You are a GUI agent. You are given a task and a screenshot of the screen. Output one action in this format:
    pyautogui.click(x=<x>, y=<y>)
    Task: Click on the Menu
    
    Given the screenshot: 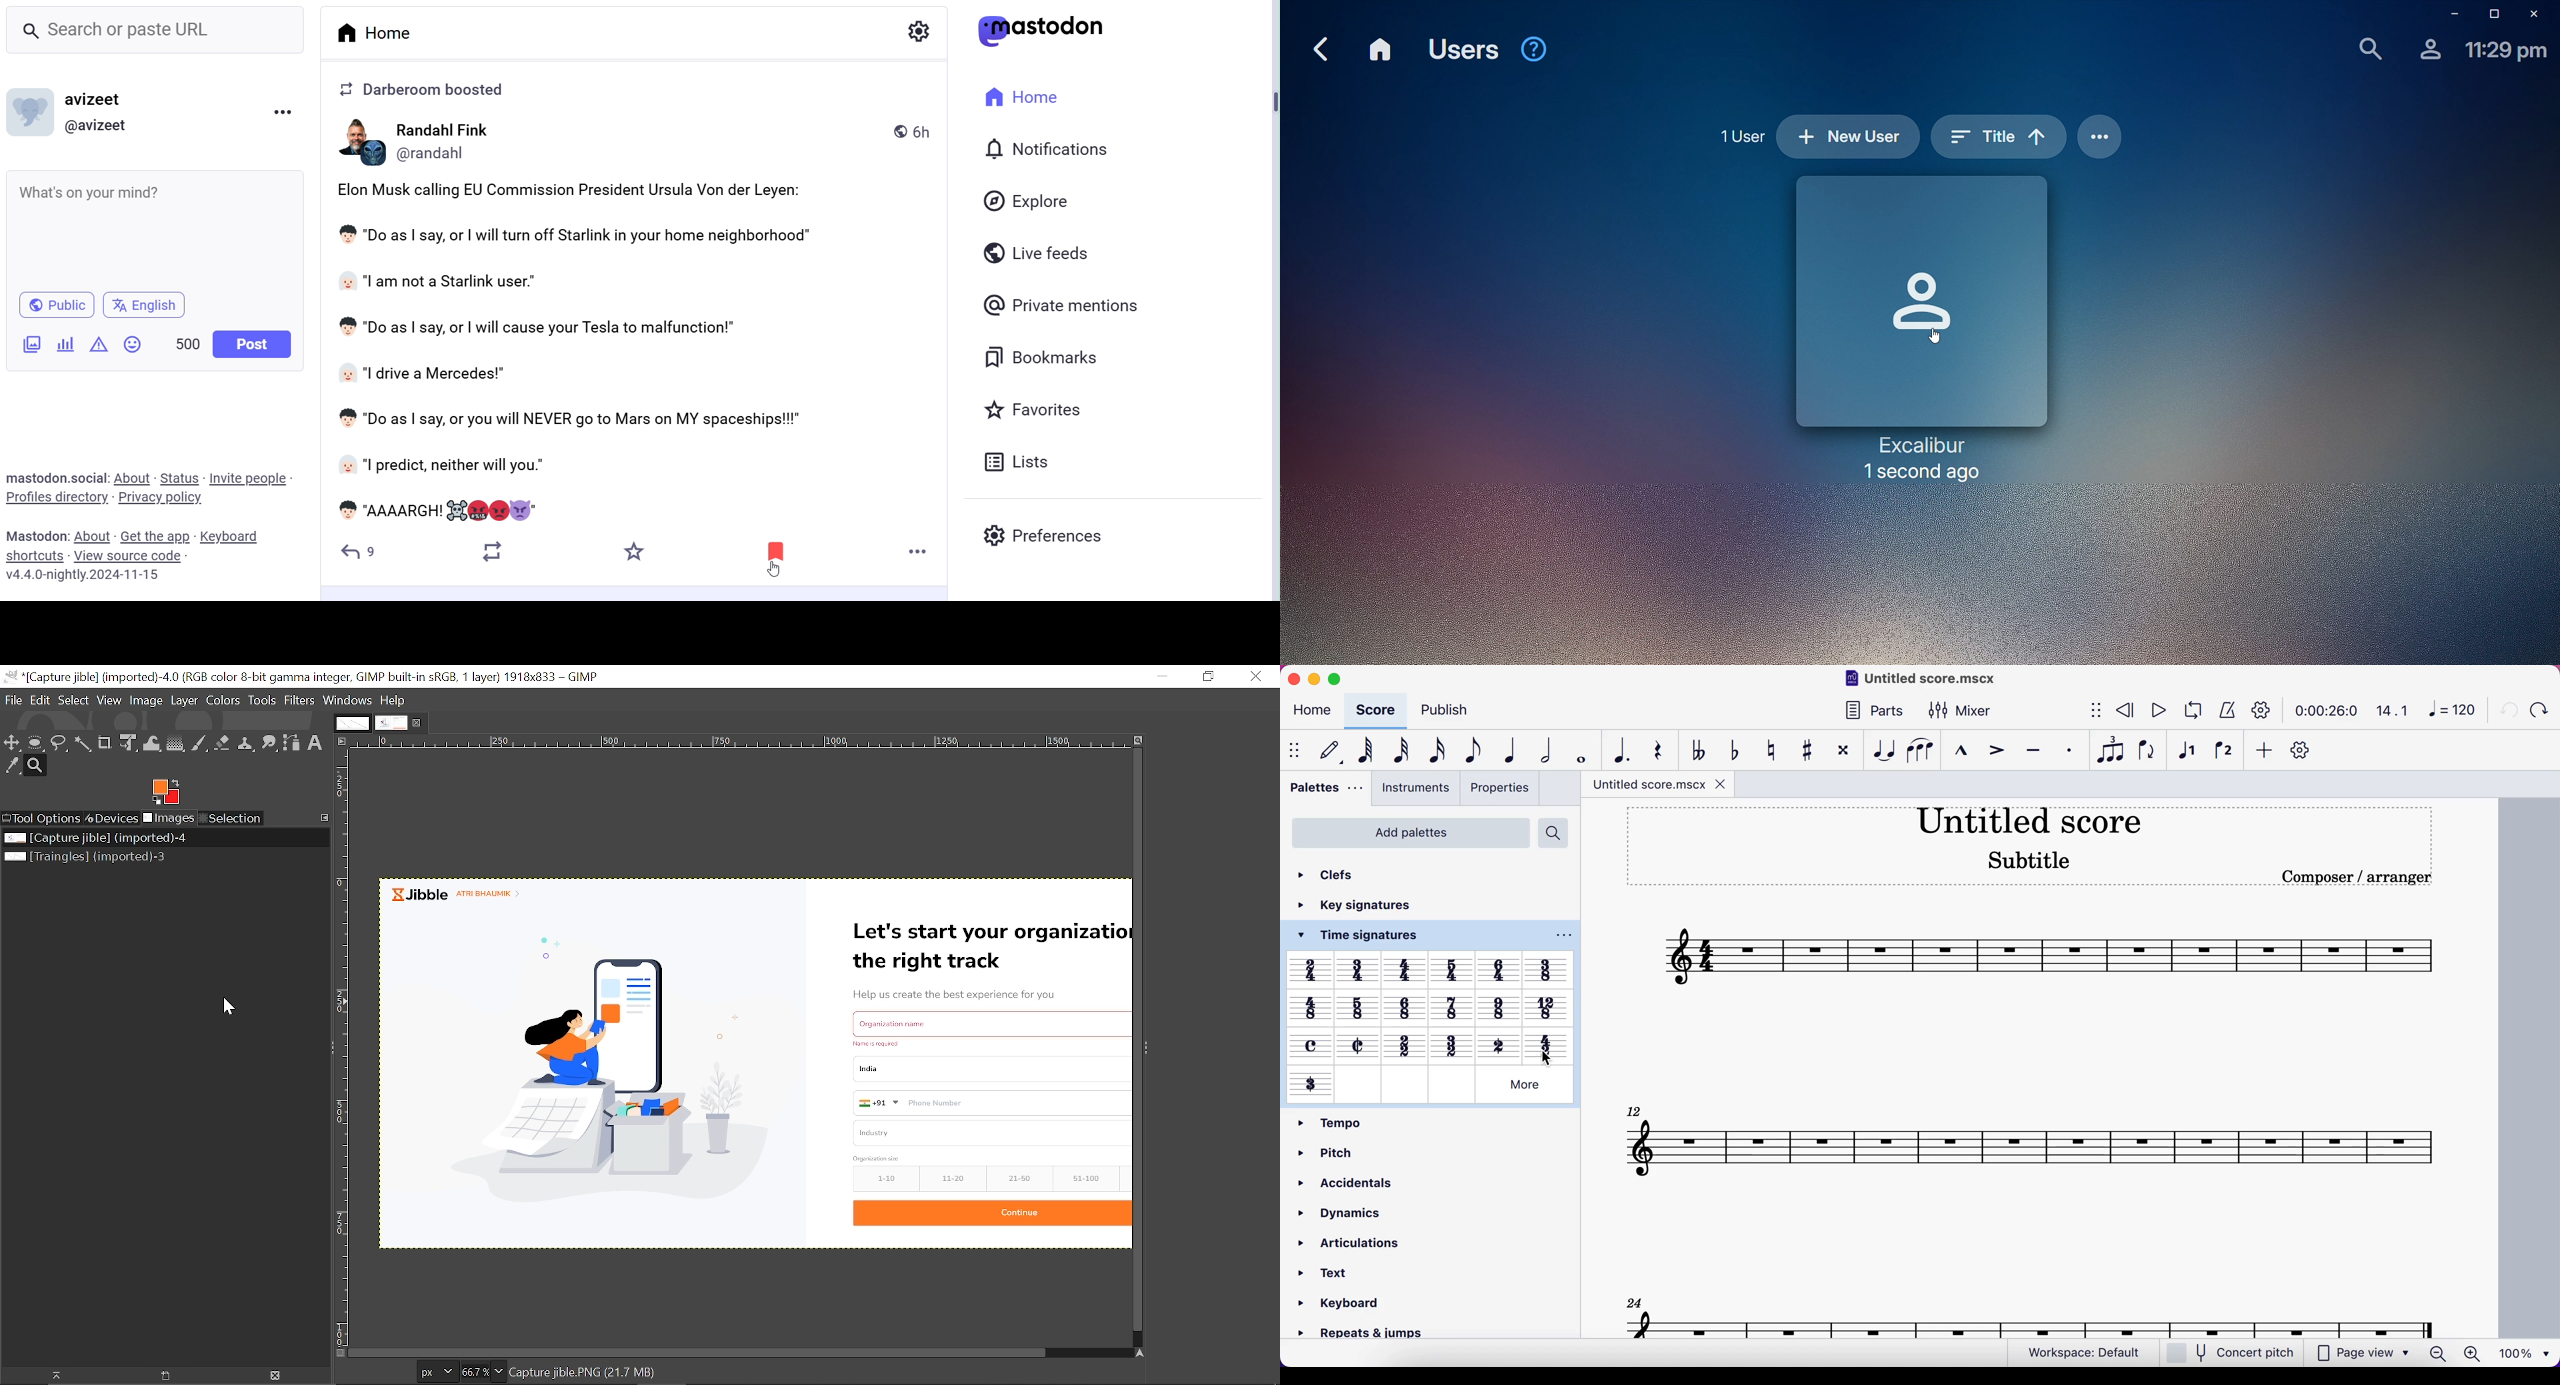 What is the action you would take?
    pyautogui.click(x=282, y=112)
    